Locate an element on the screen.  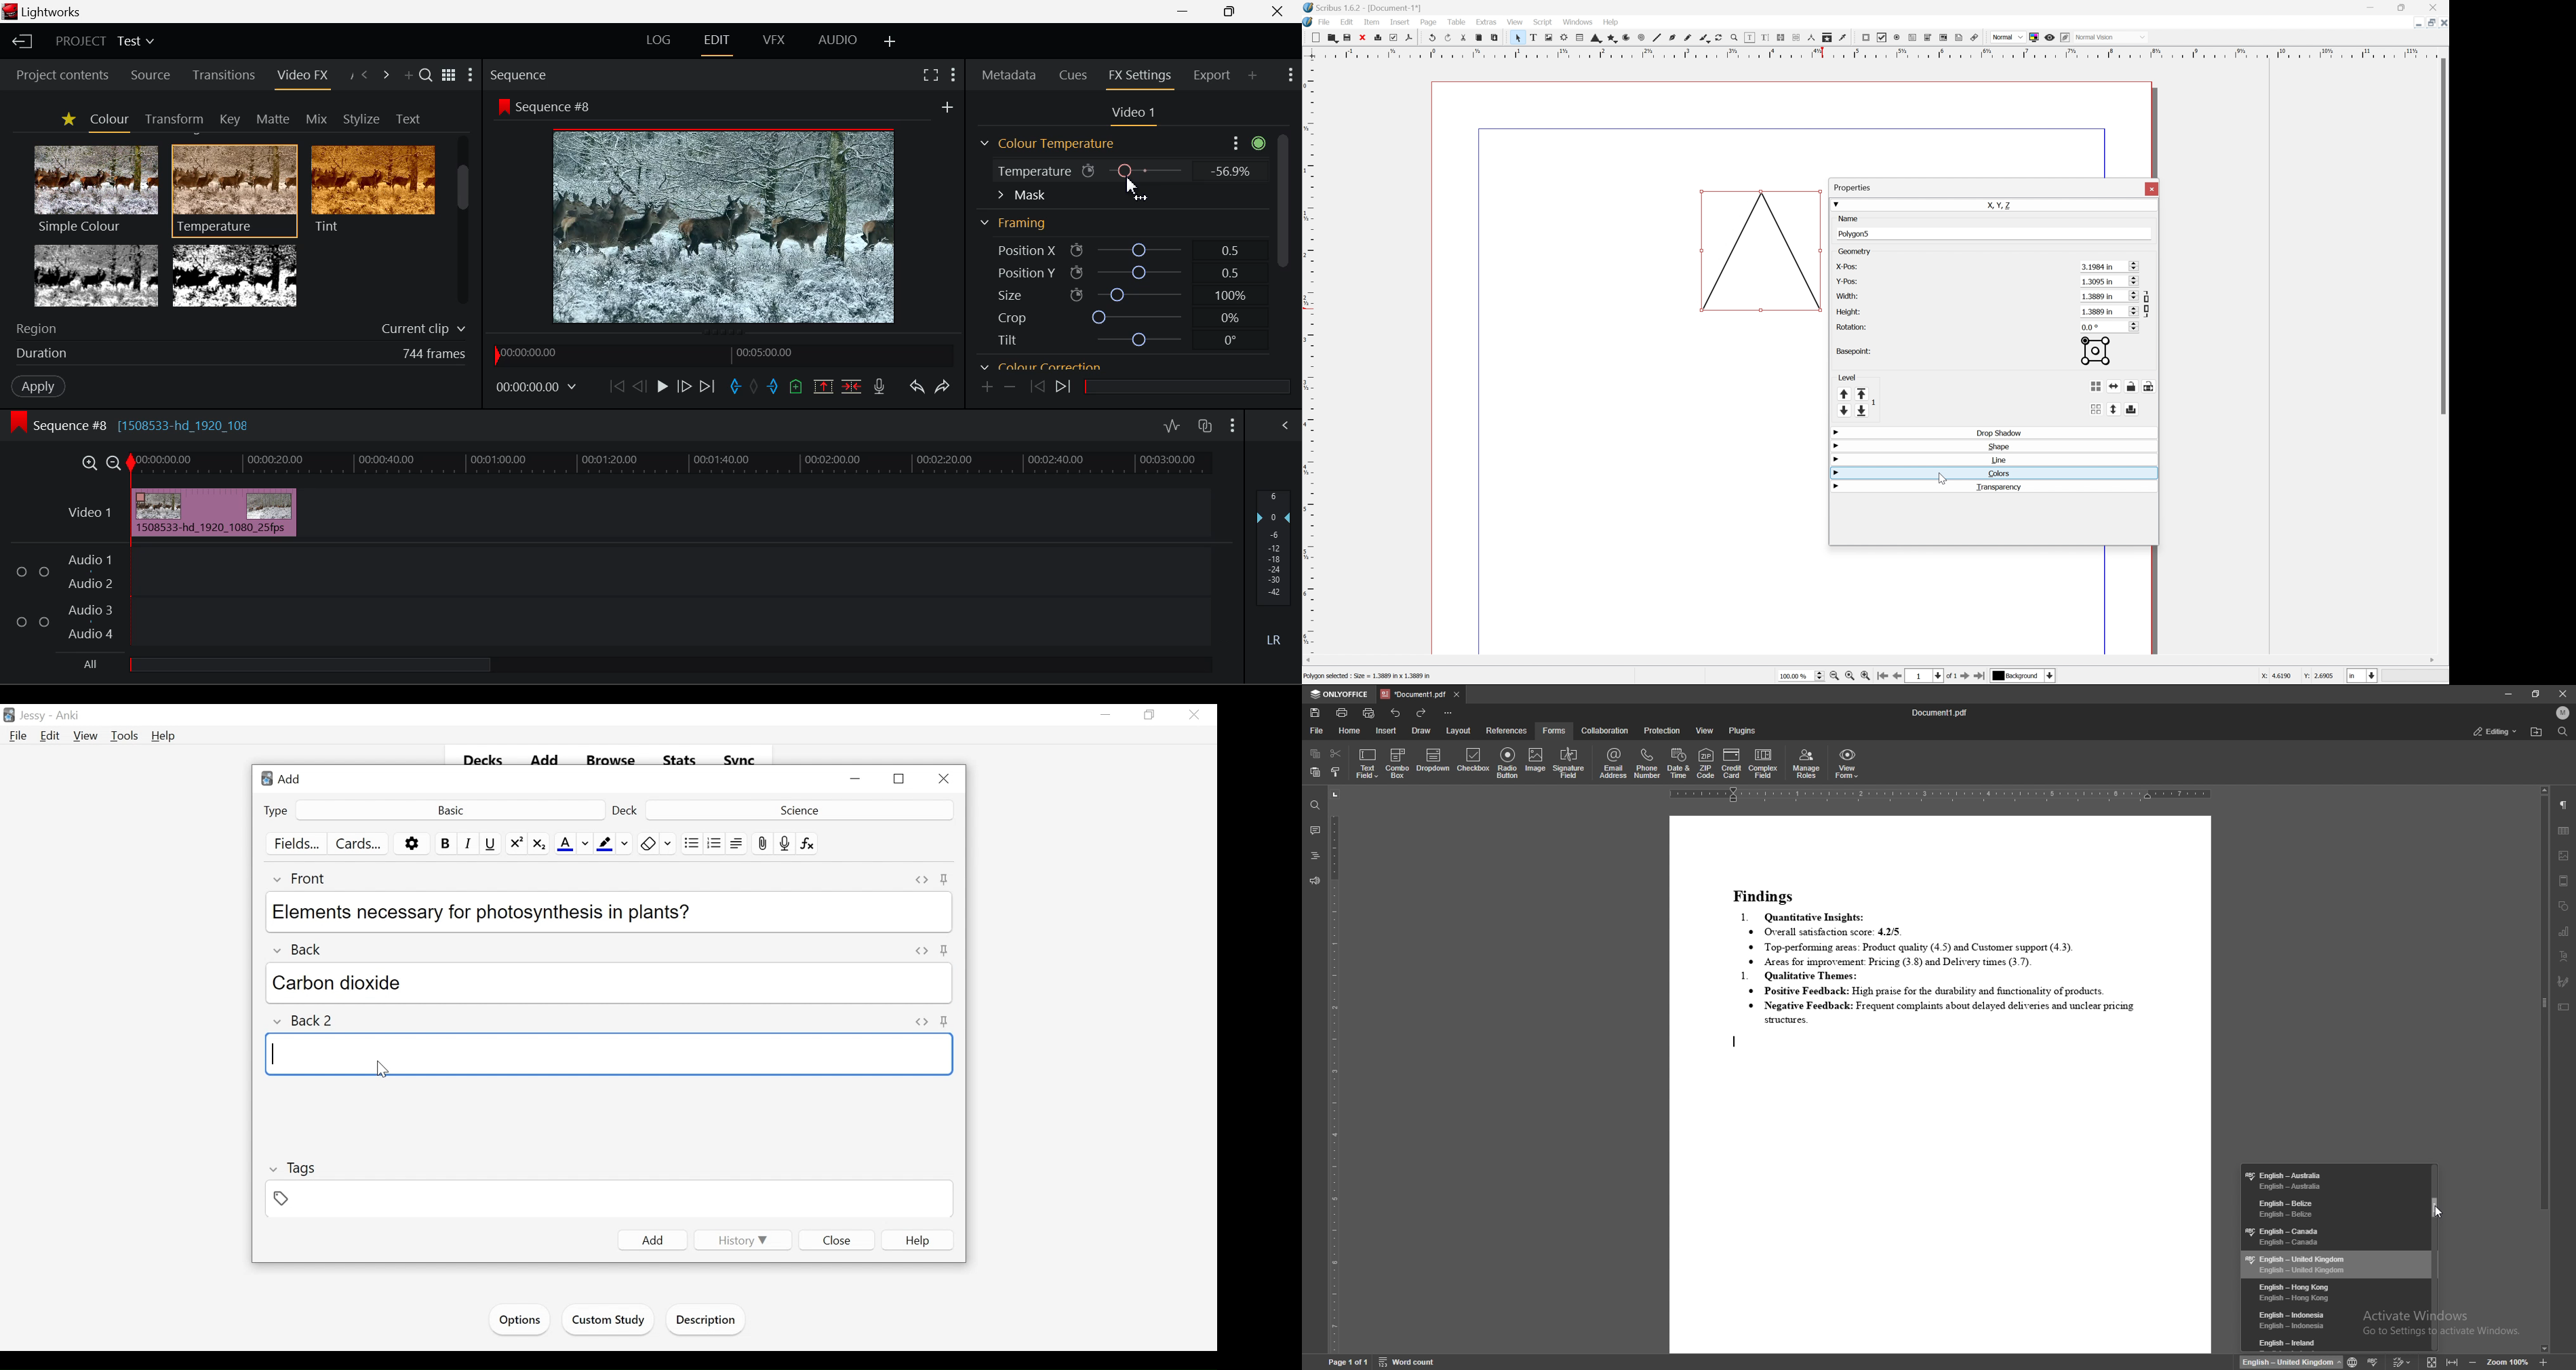
Underline is located at coordinates (491, 844).